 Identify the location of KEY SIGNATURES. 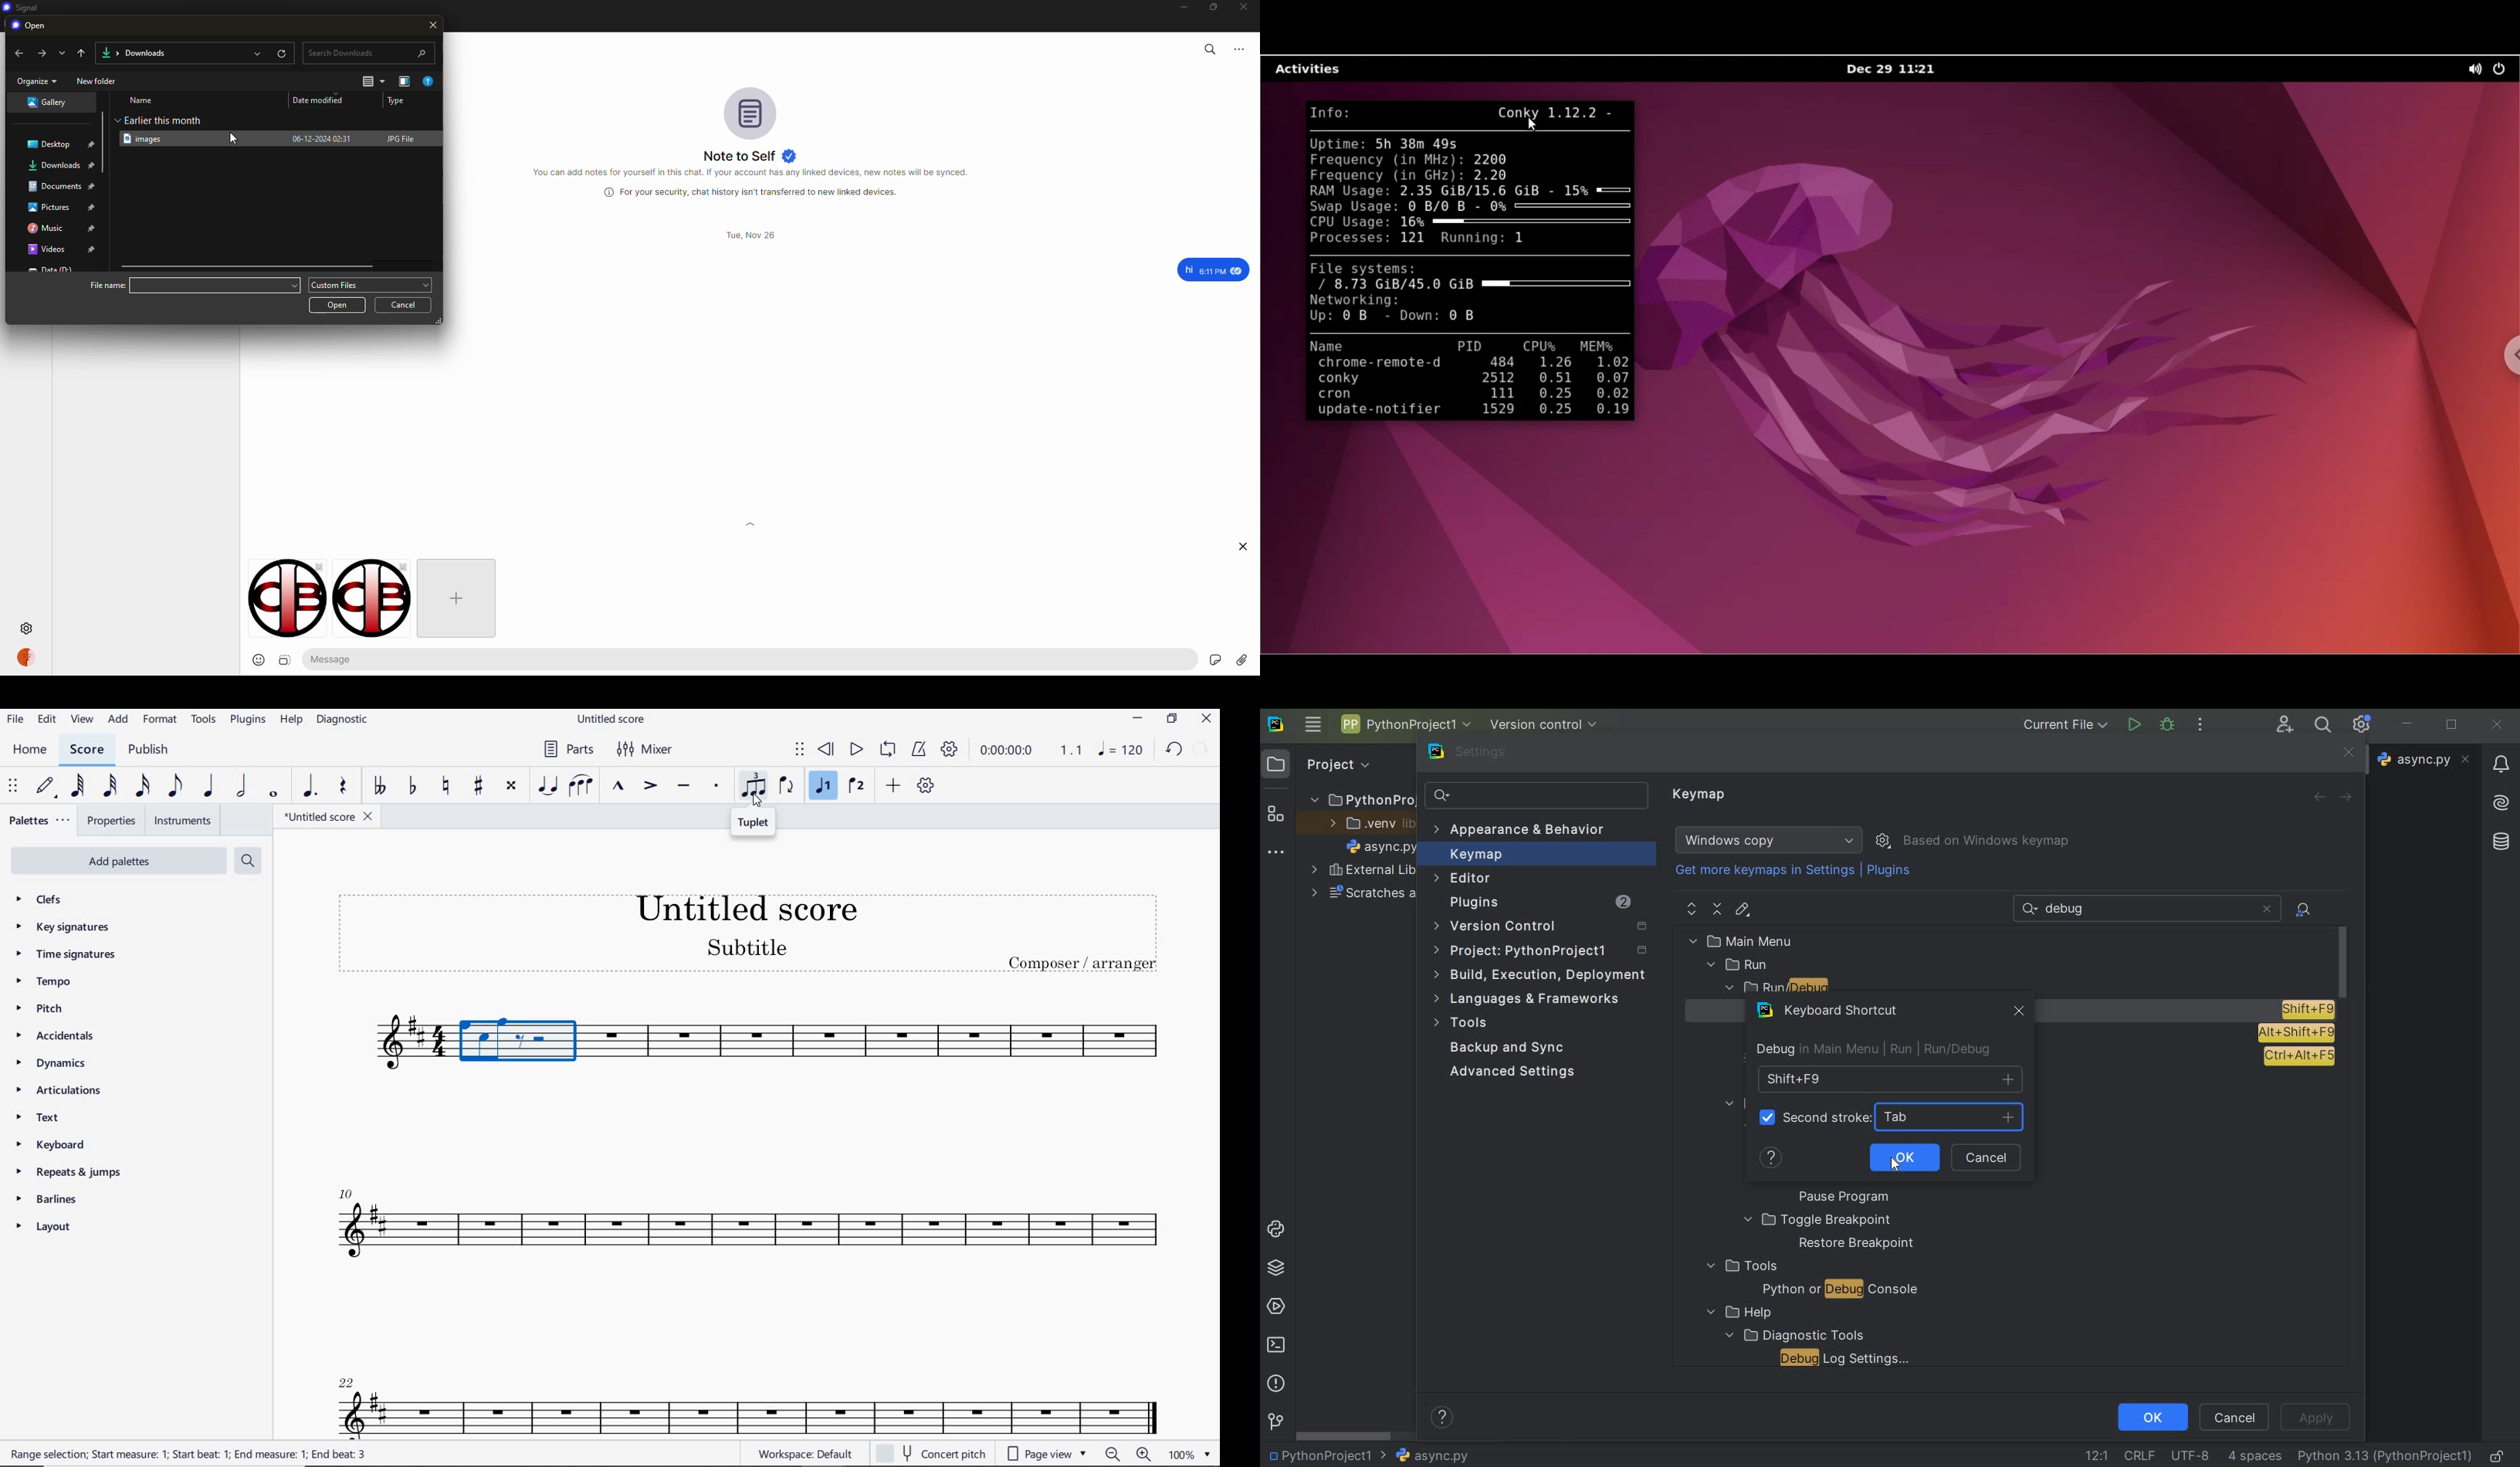
(69, 927).